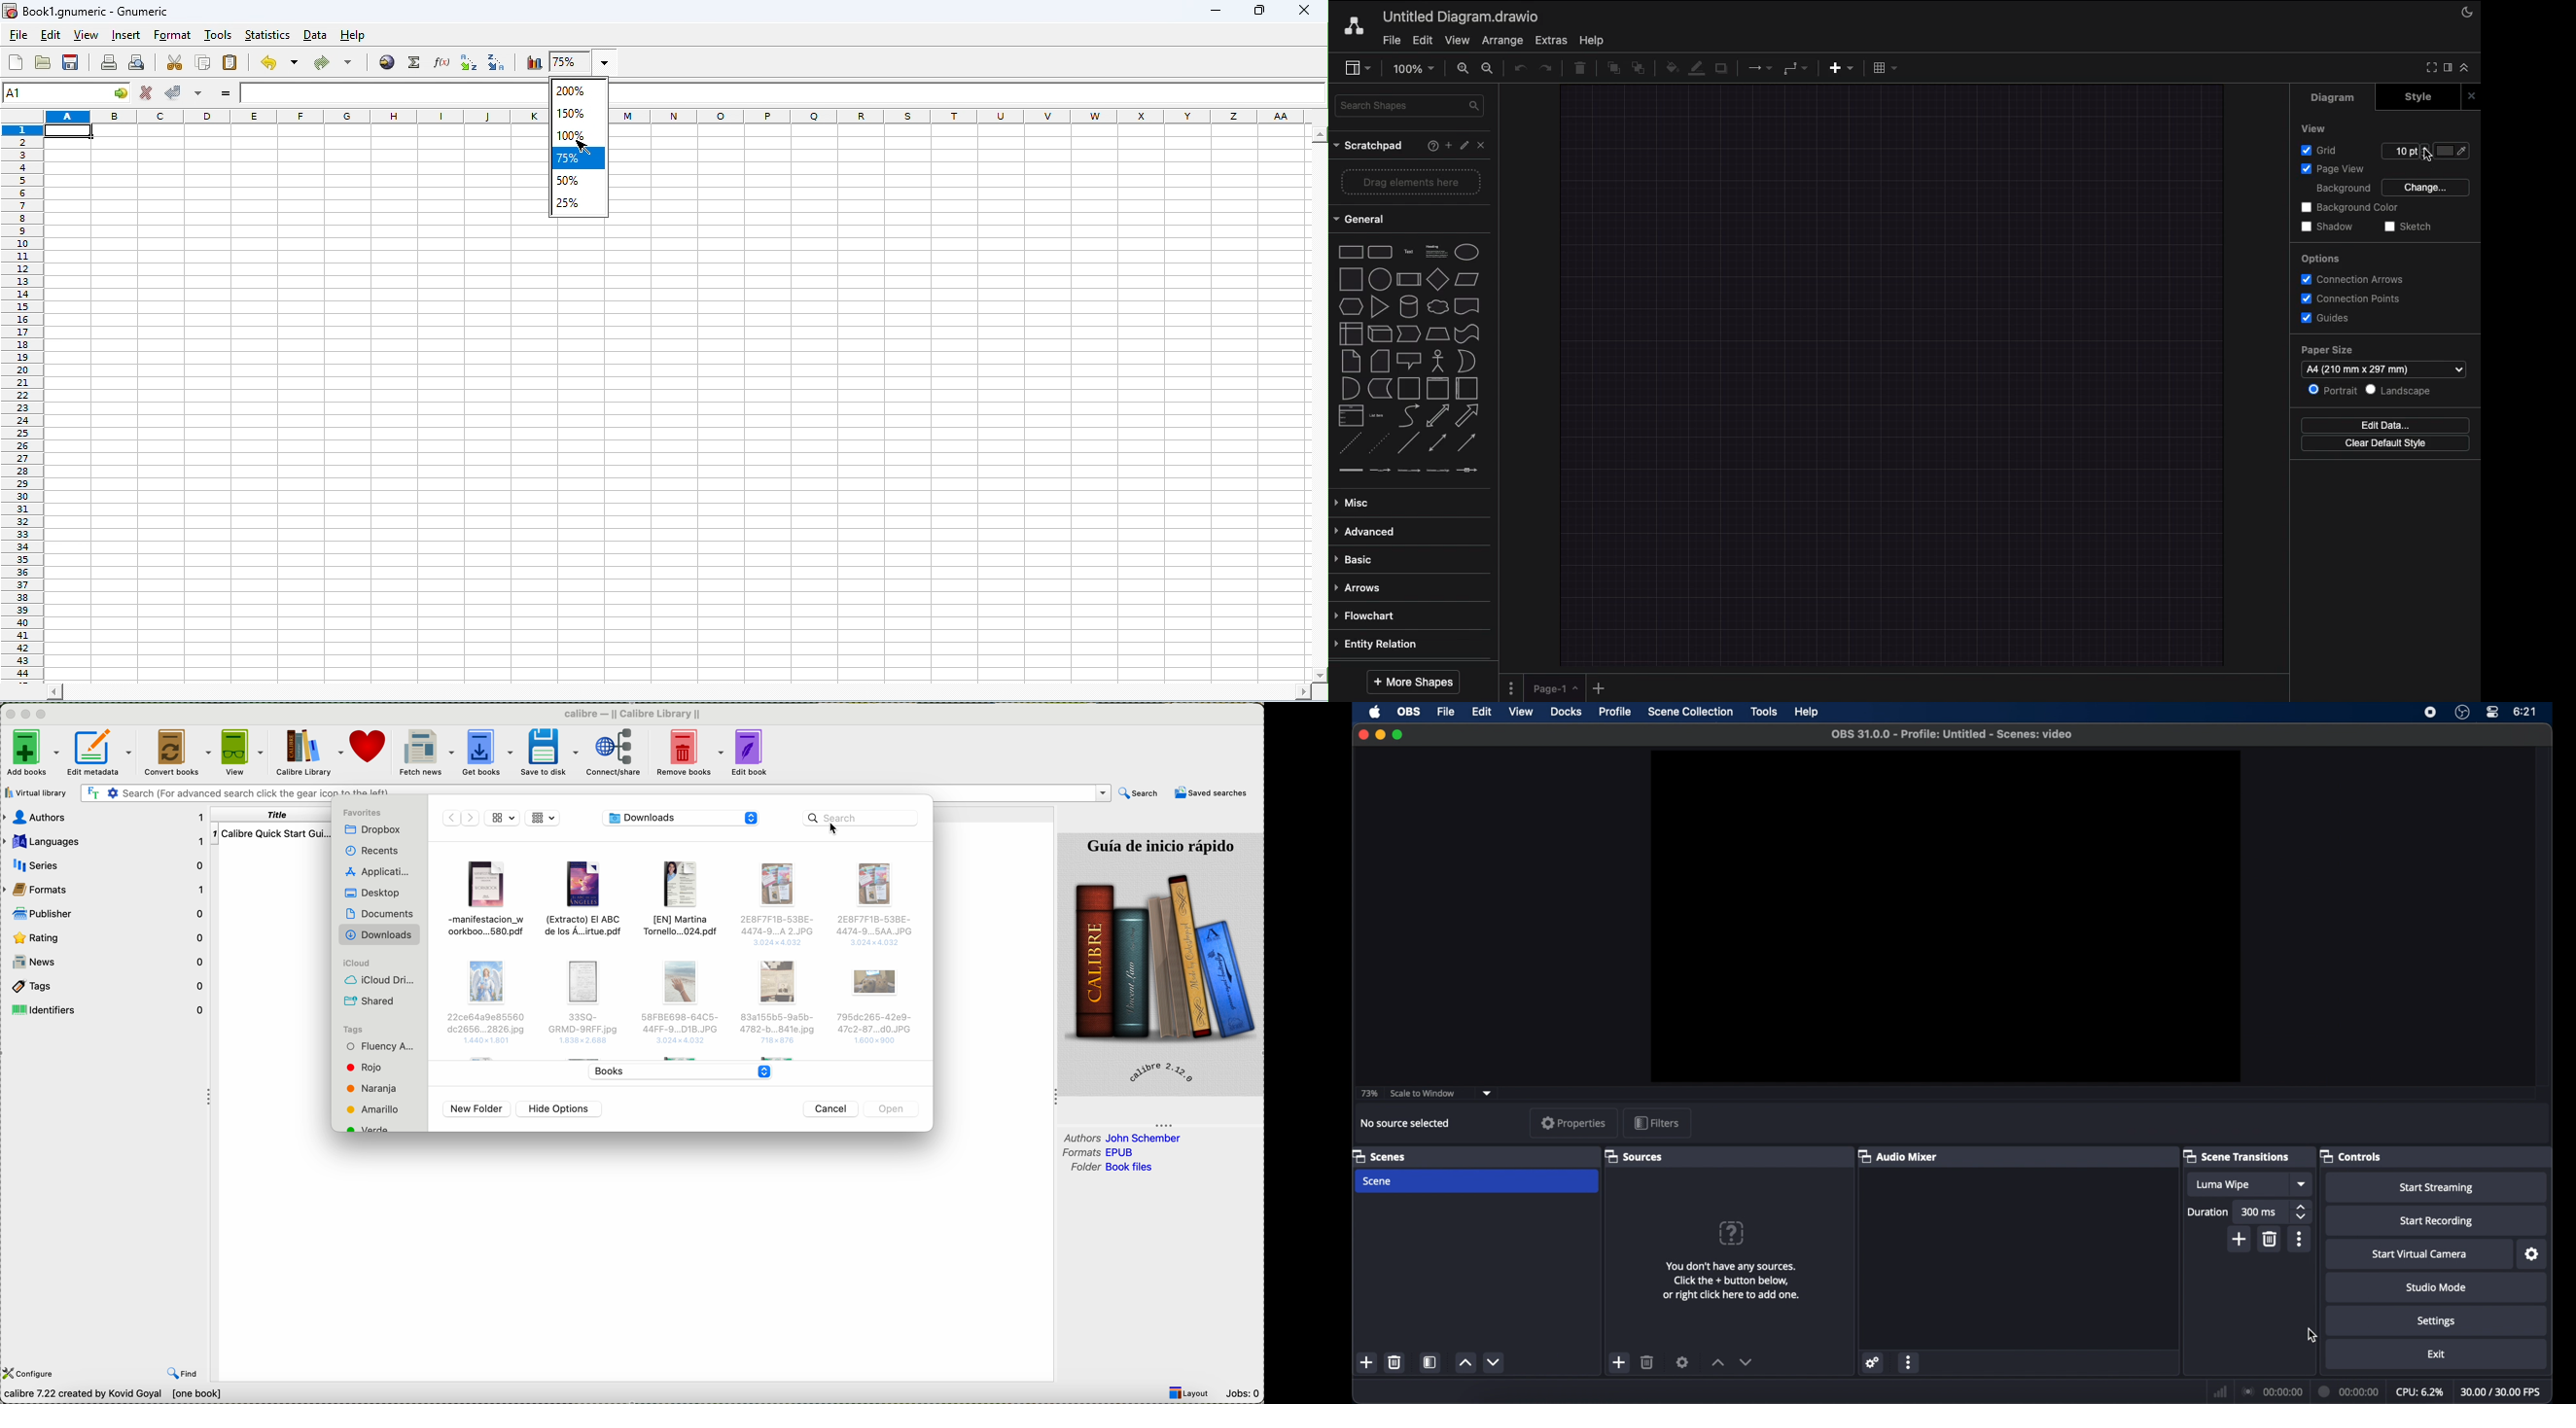 The image size is (2576, 1428). Describe the element at coordinates (226, 93) in the screenshot. I see `=` at that location.